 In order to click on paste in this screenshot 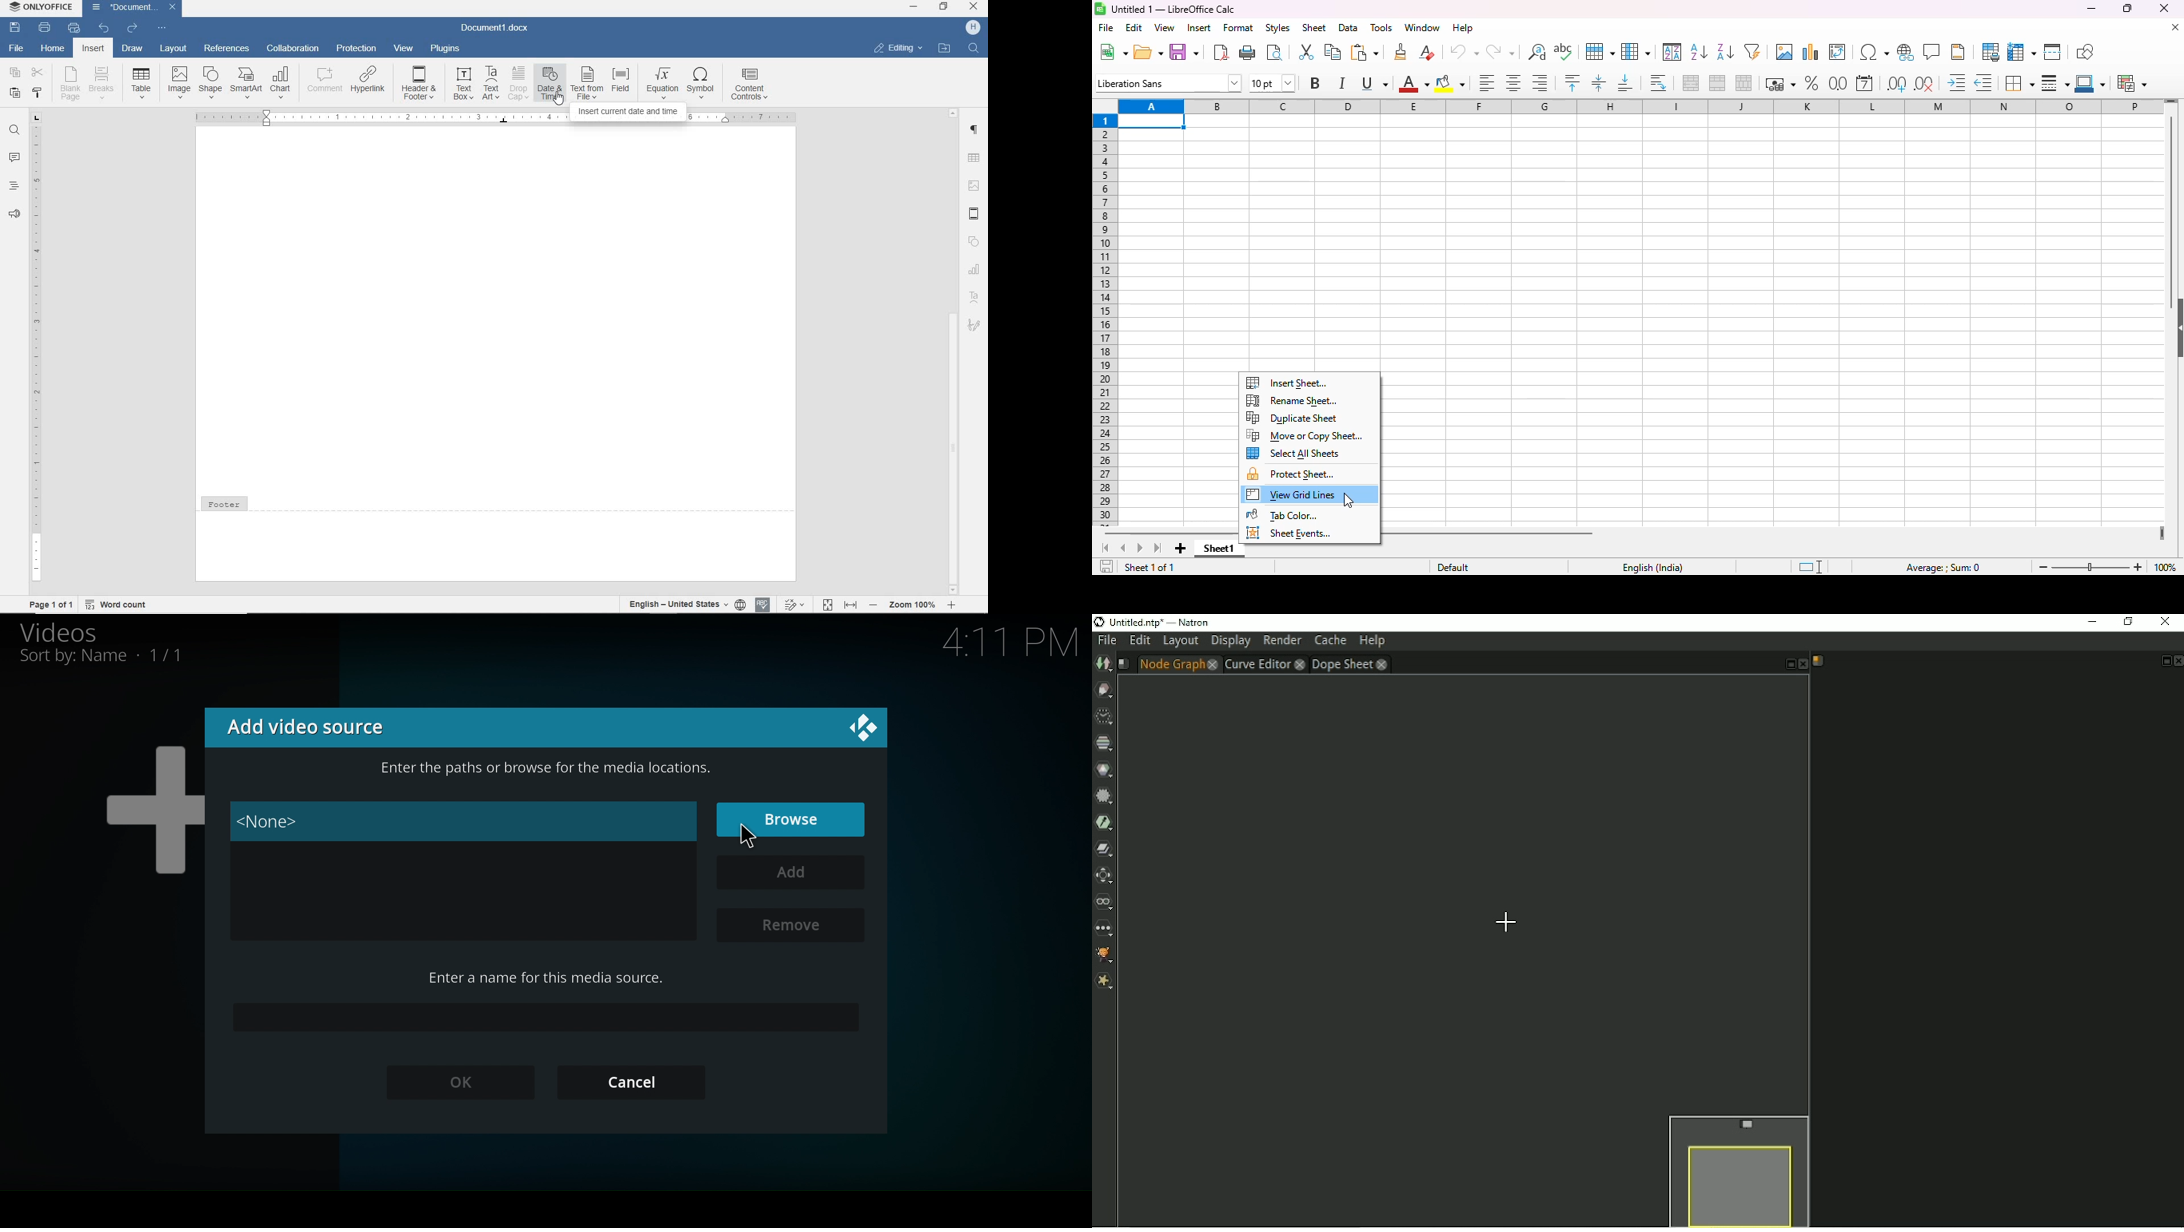, I will do `click(1365, 52)`.